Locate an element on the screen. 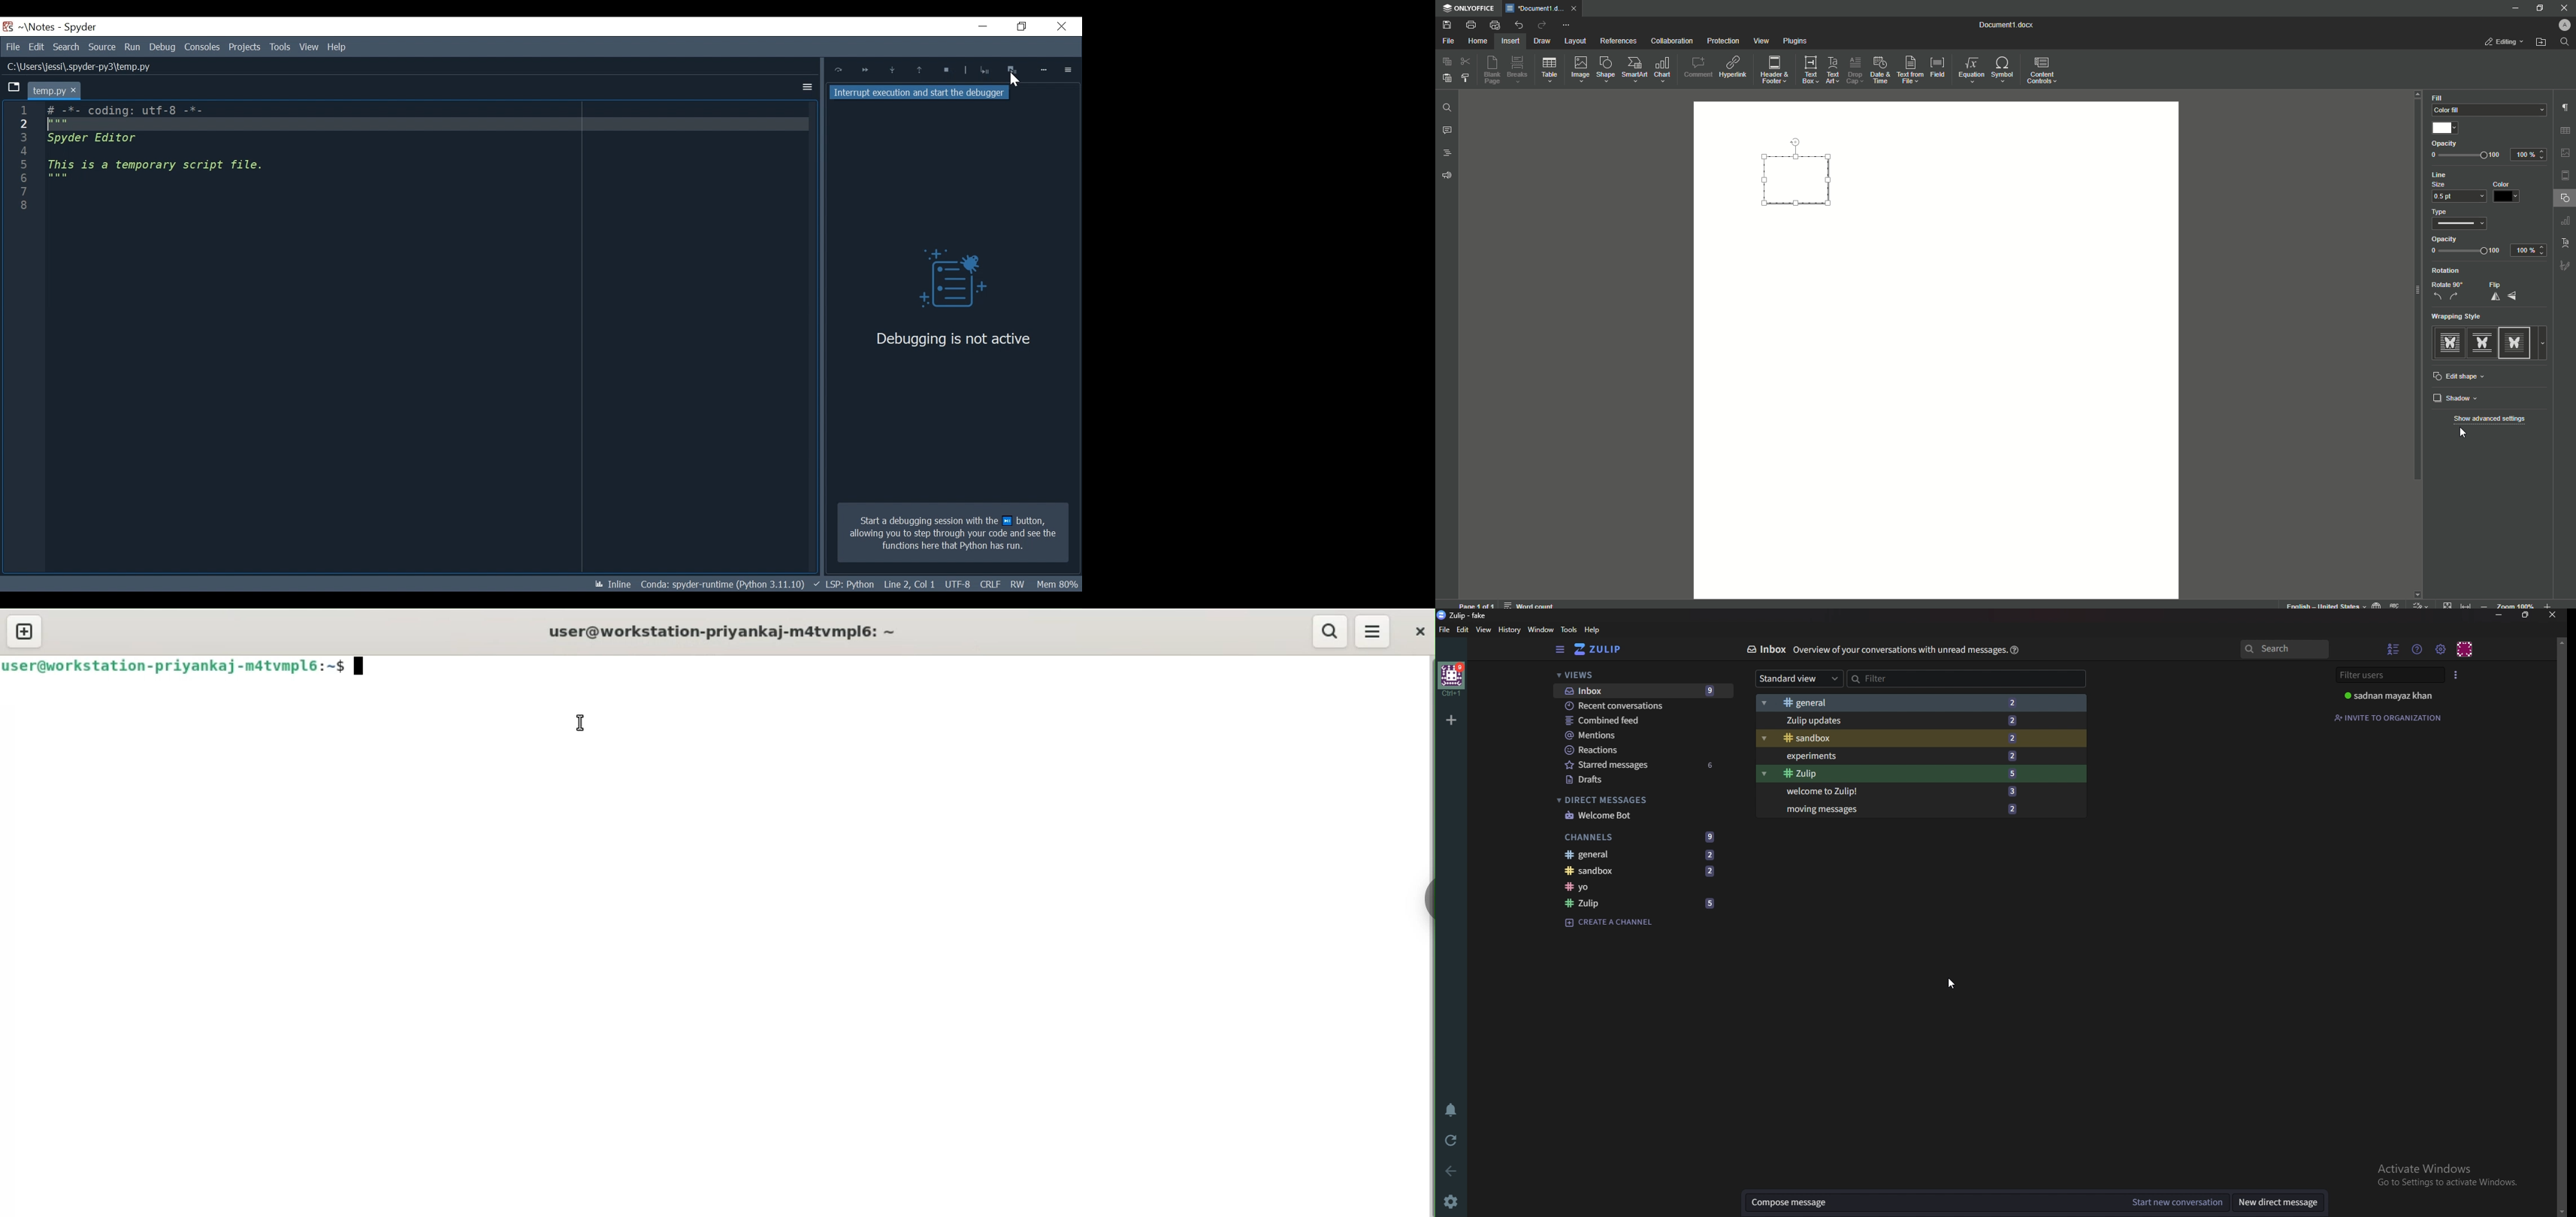  zulip is located at coordinates (1466, 615).